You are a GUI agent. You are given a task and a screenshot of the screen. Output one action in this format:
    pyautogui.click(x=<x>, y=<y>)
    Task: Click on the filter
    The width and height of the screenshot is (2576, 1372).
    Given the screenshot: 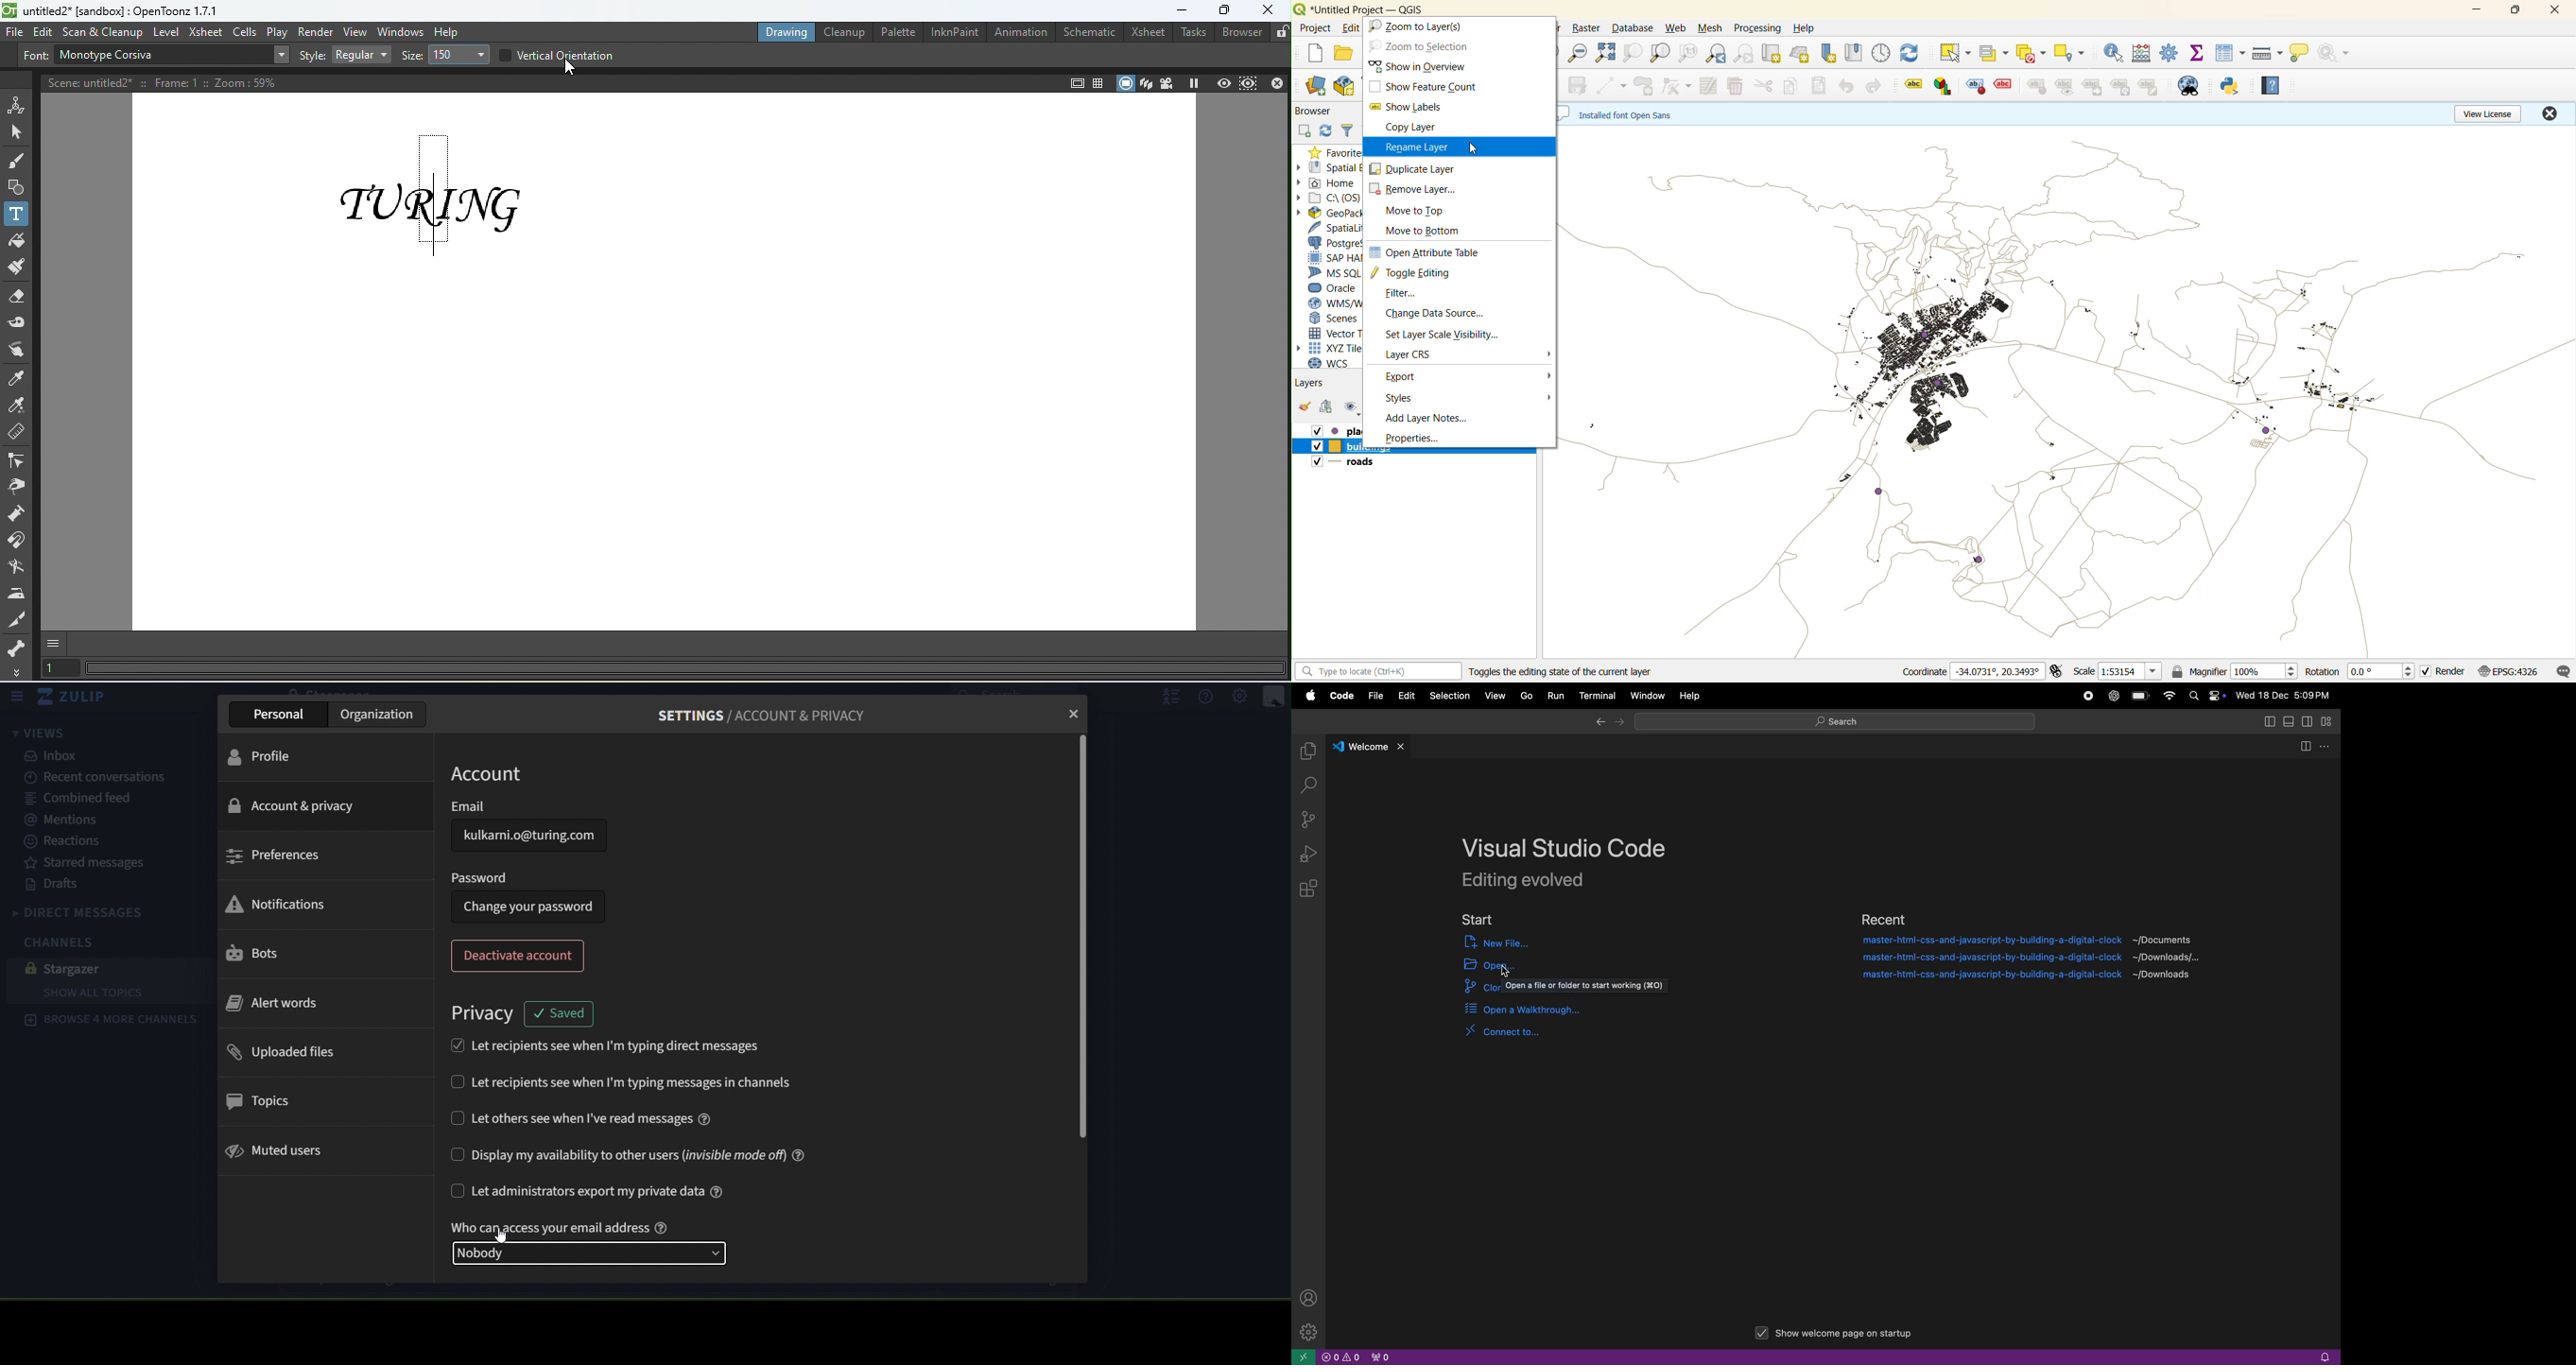 What is the action you would take?
    pyautogui.click(x=1406, y=294)
    